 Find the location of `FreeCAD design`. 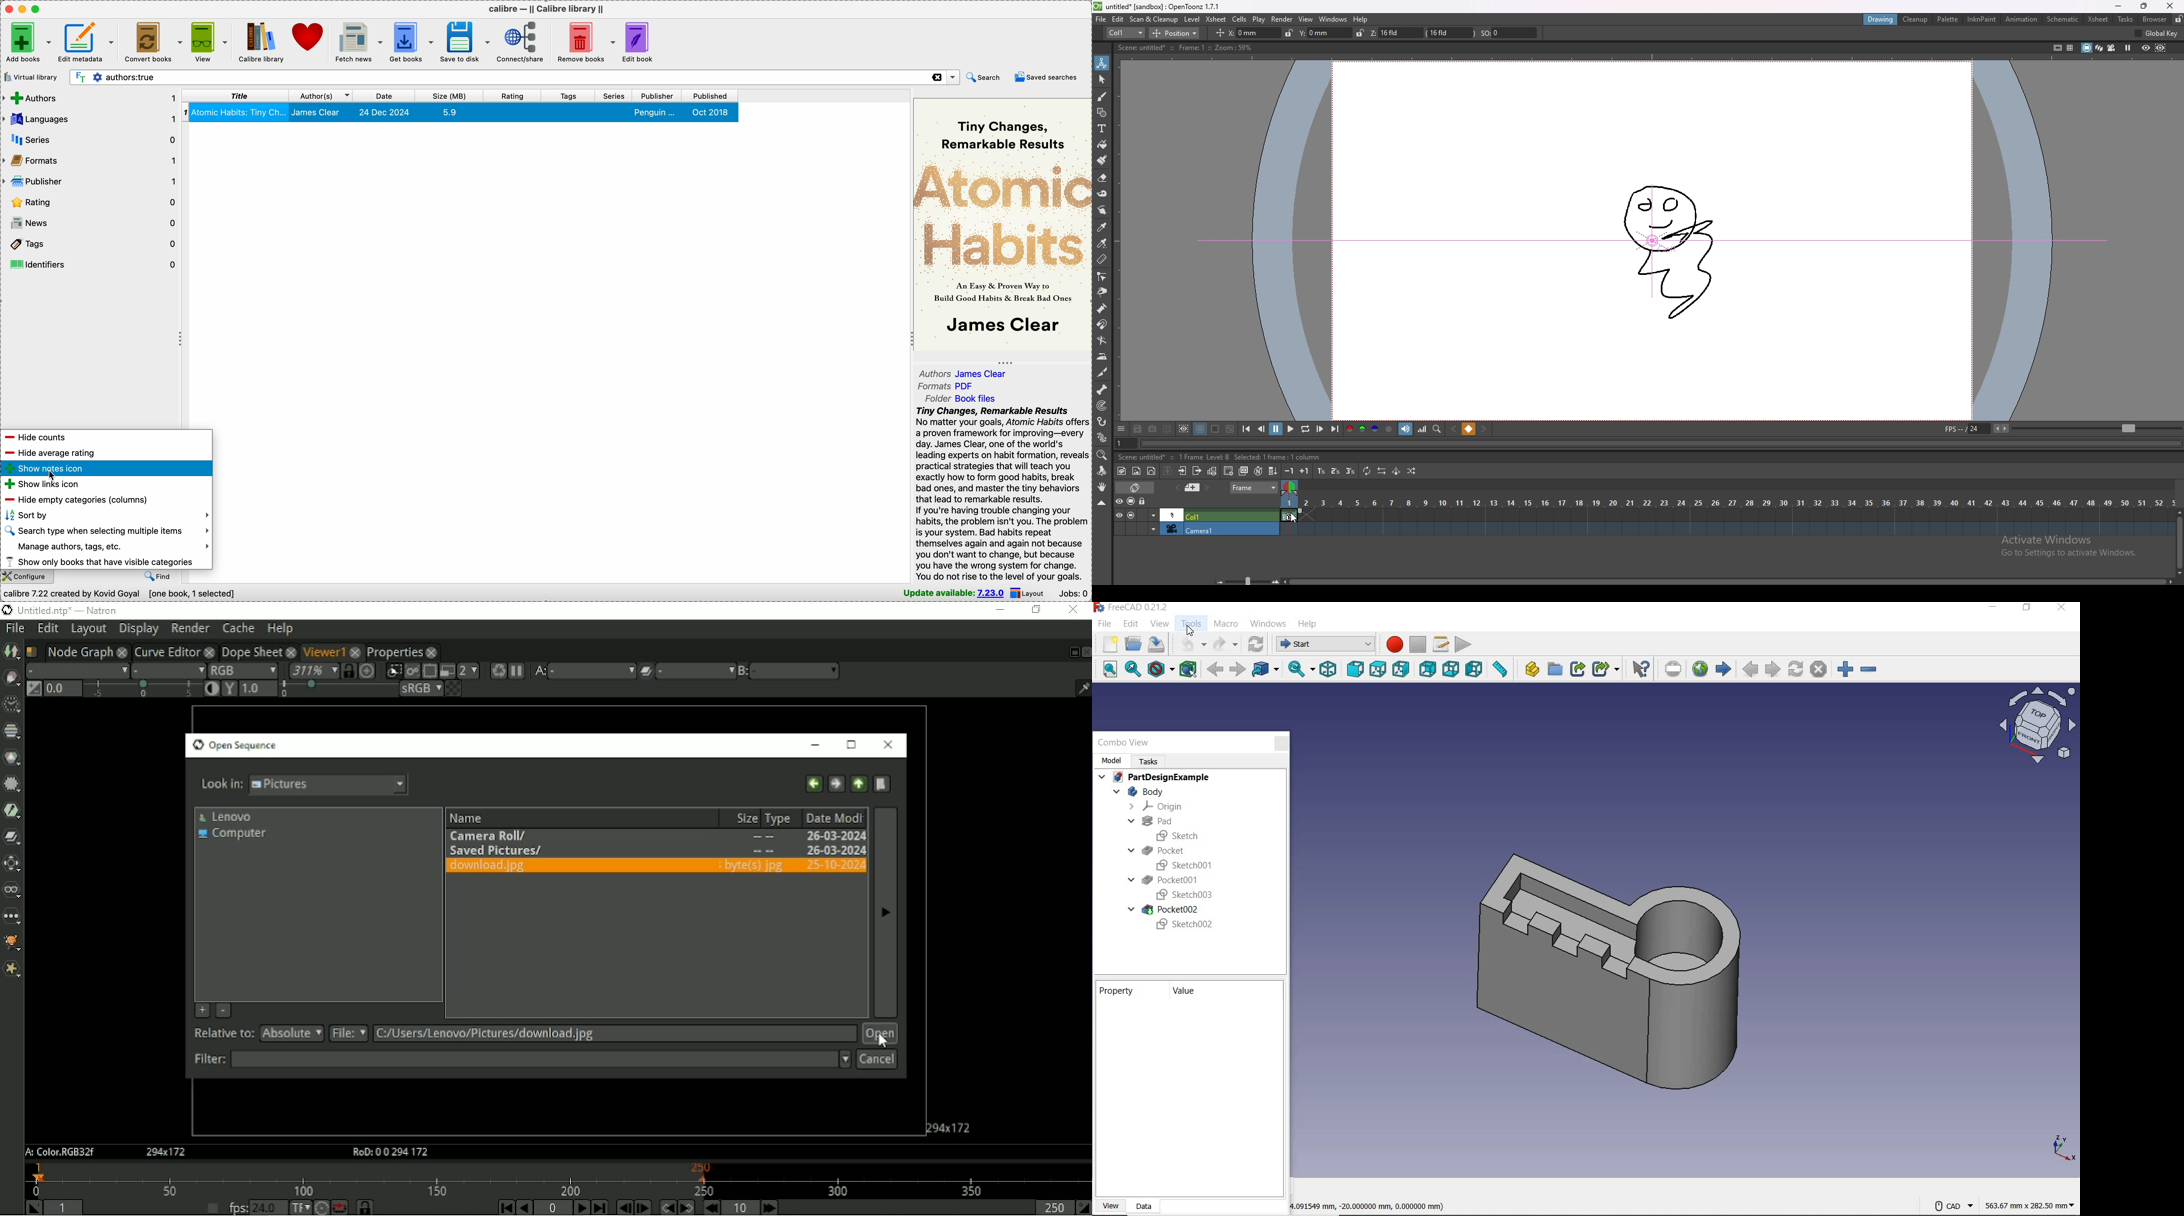

FreeCAD design is located at coordinates (1621, 962).